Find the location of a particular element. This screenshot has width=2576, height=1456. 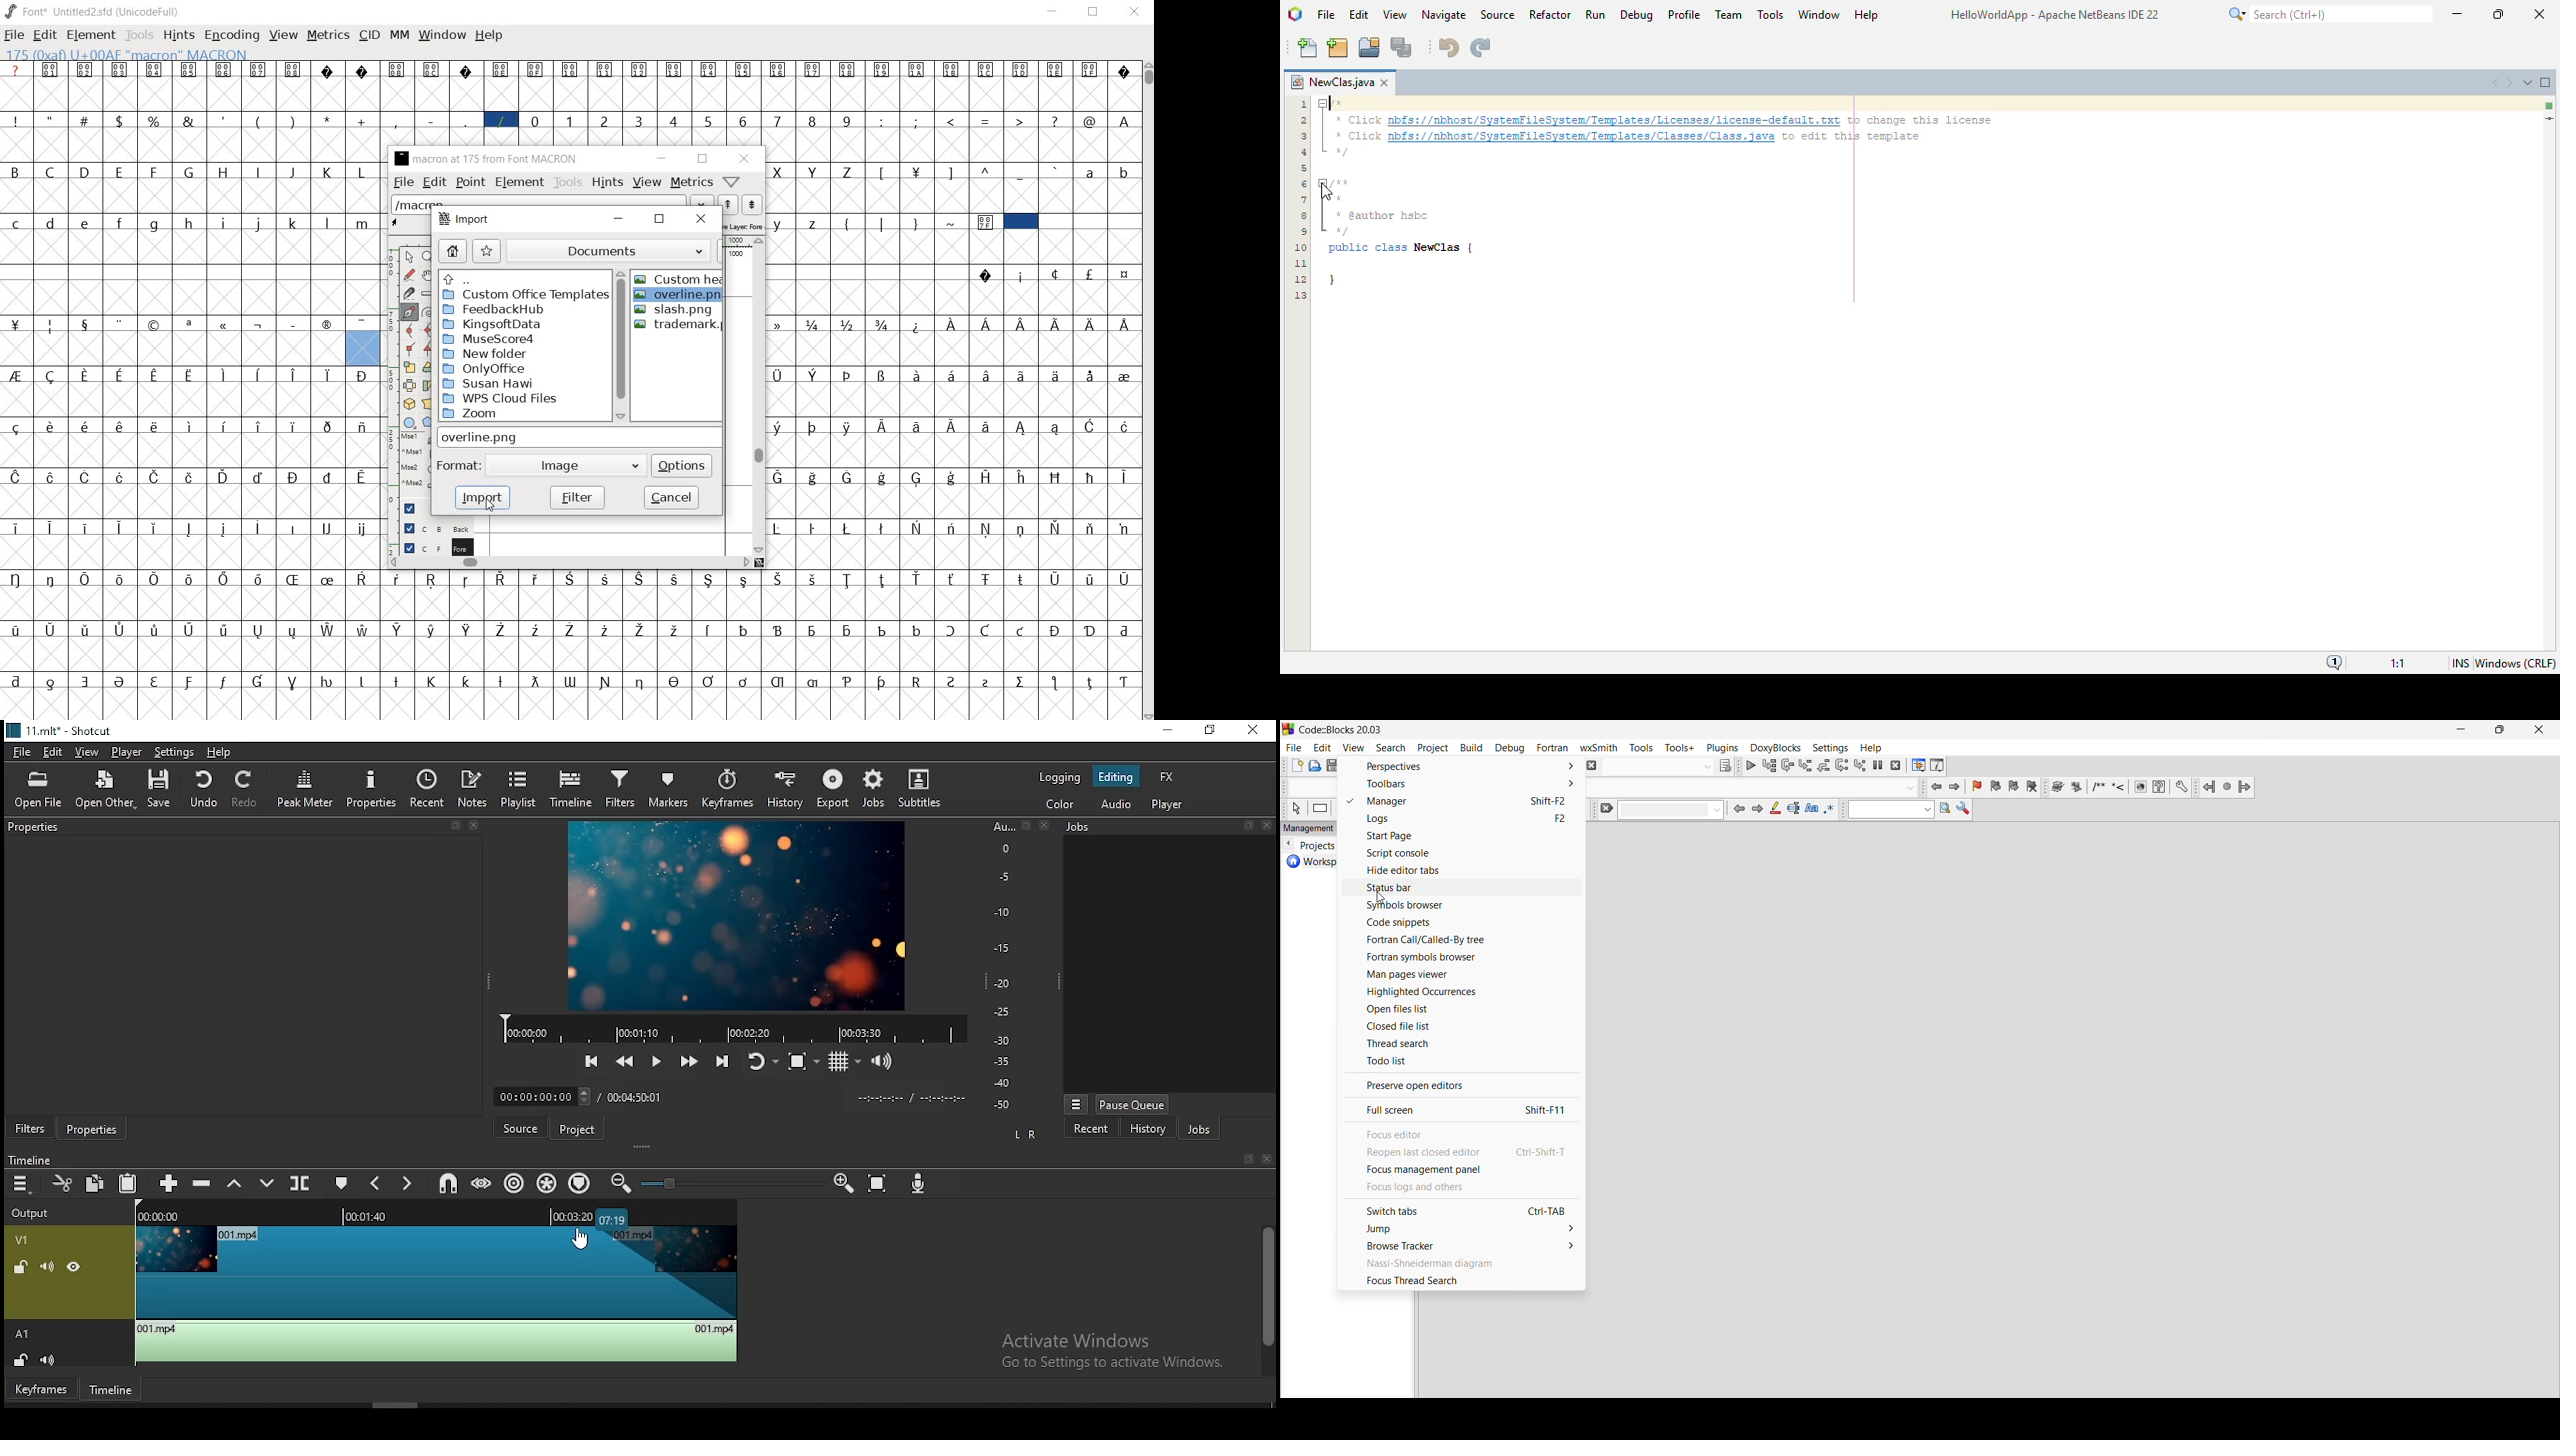

horizontal scrollbar is located at coordinates (571, 562).